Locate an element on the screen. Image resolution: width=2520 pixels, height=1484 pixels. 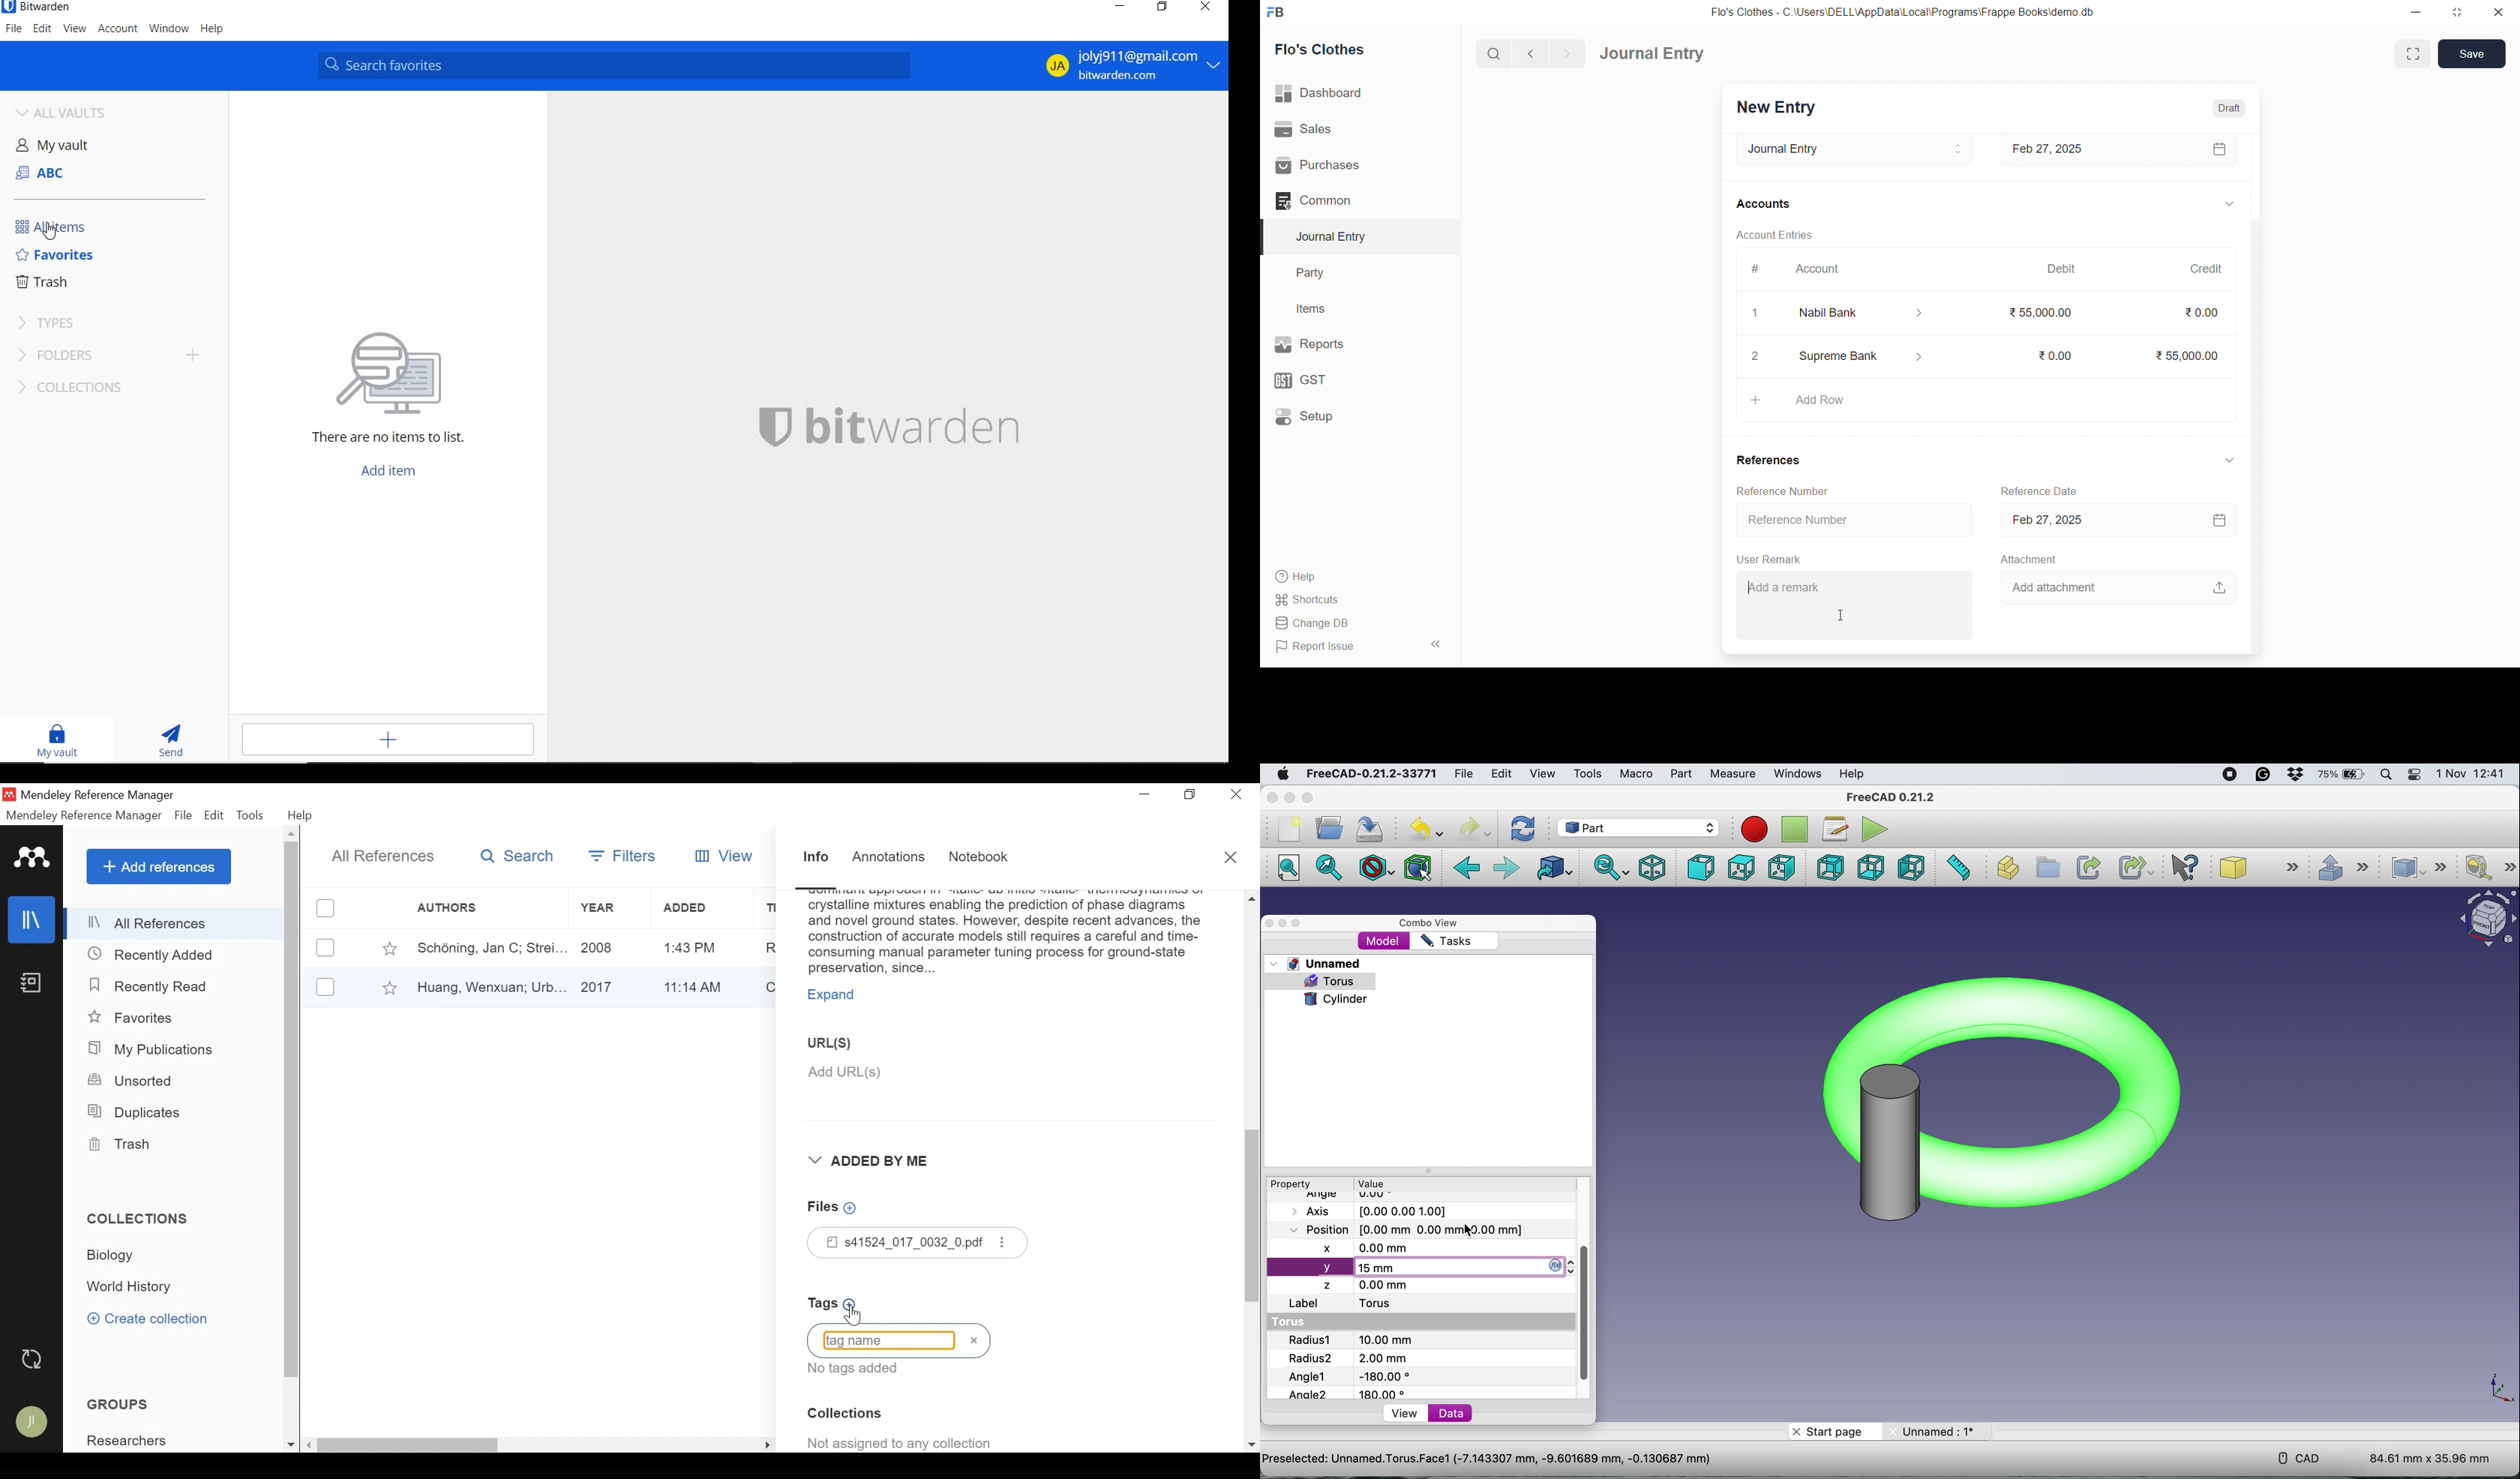
macro is located at coordinates (1634, 774).